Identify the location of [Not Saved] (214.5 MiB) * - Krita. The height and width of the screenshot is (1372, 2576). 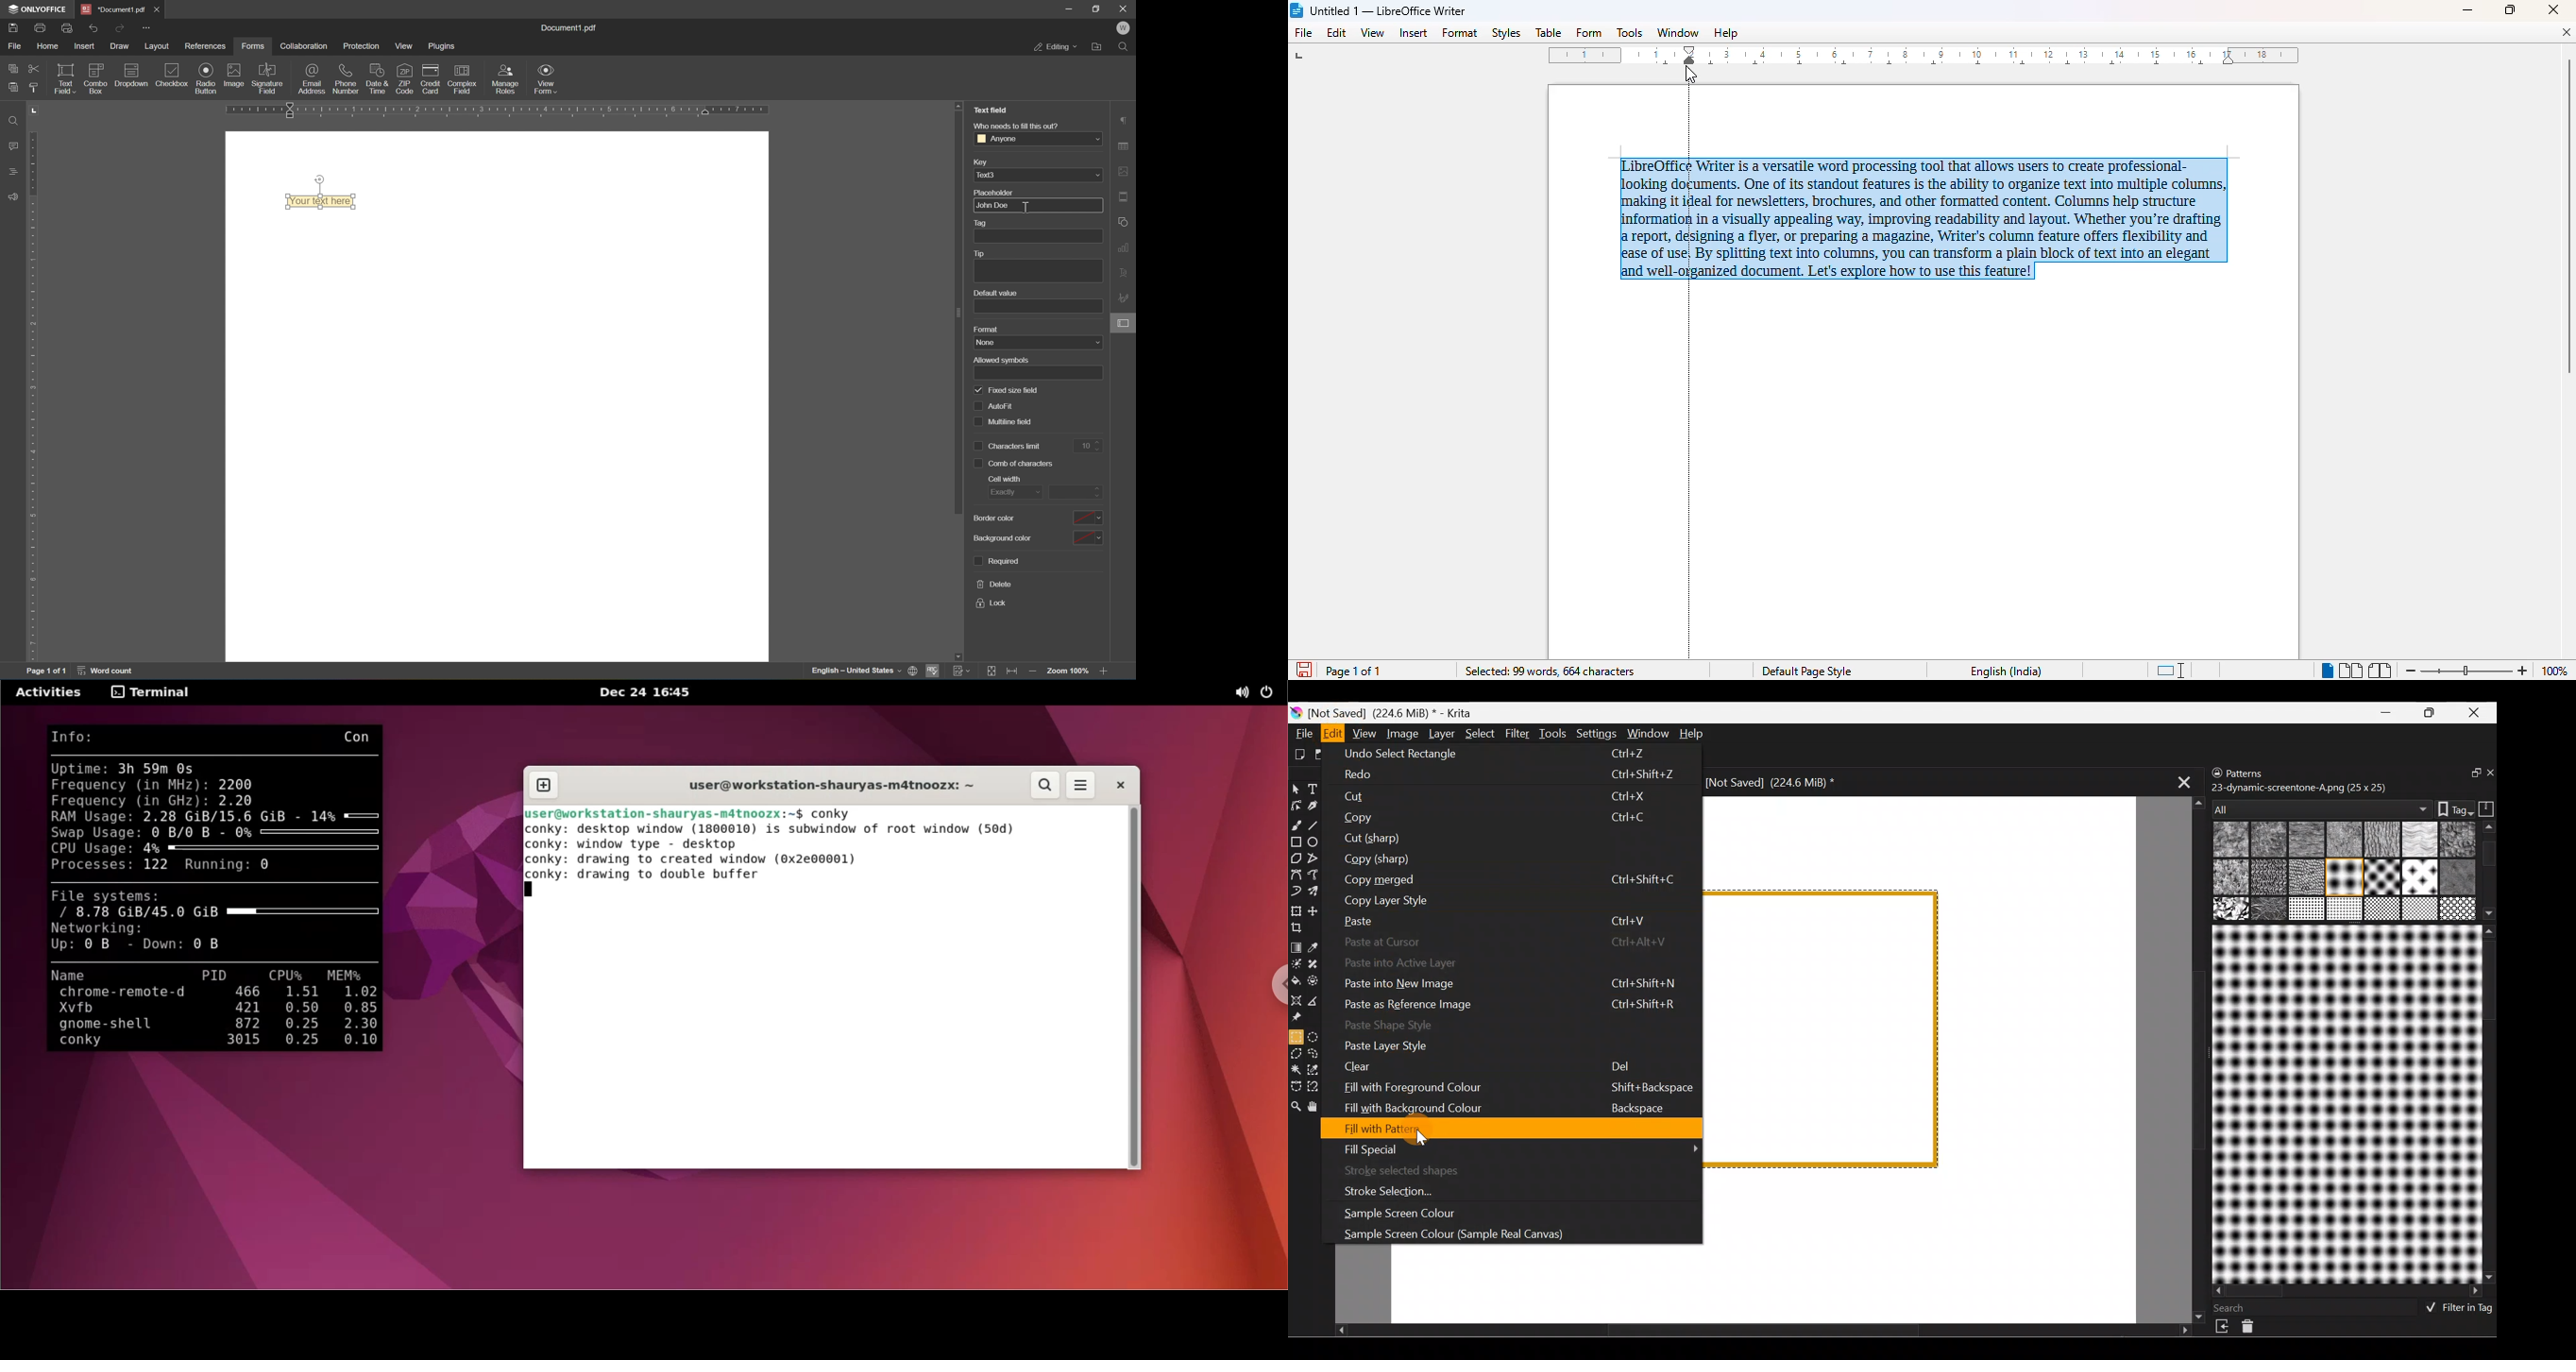
(1395, 713).